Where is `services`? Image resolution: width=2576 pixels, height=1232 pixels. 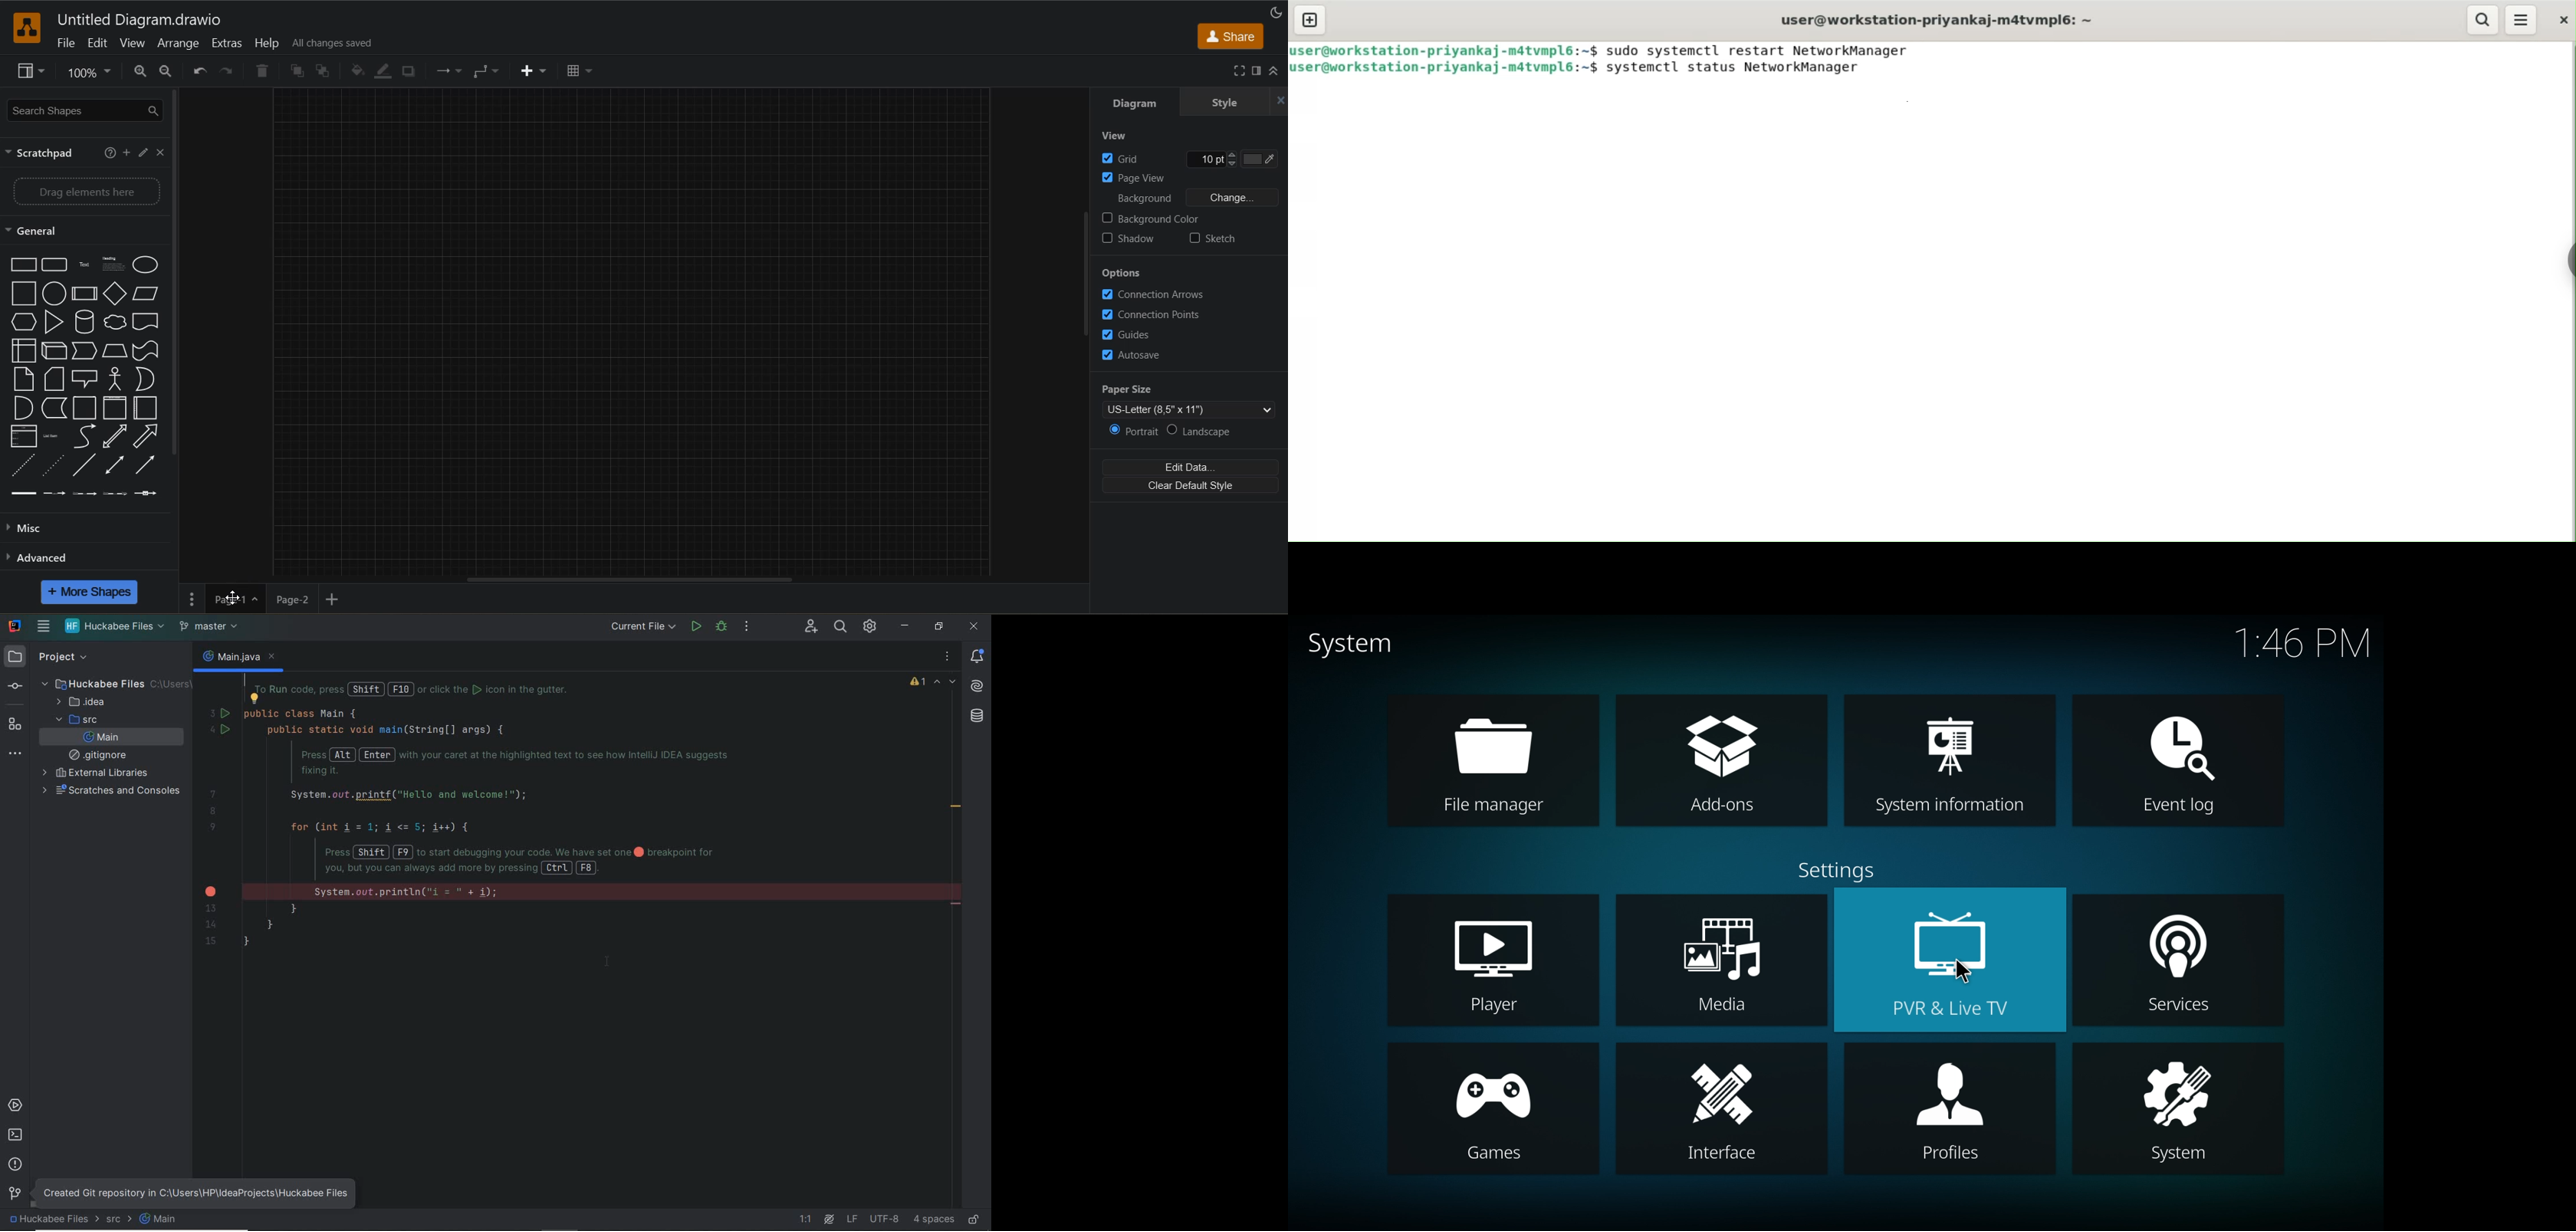 services is located at coordinates (16, 1105).